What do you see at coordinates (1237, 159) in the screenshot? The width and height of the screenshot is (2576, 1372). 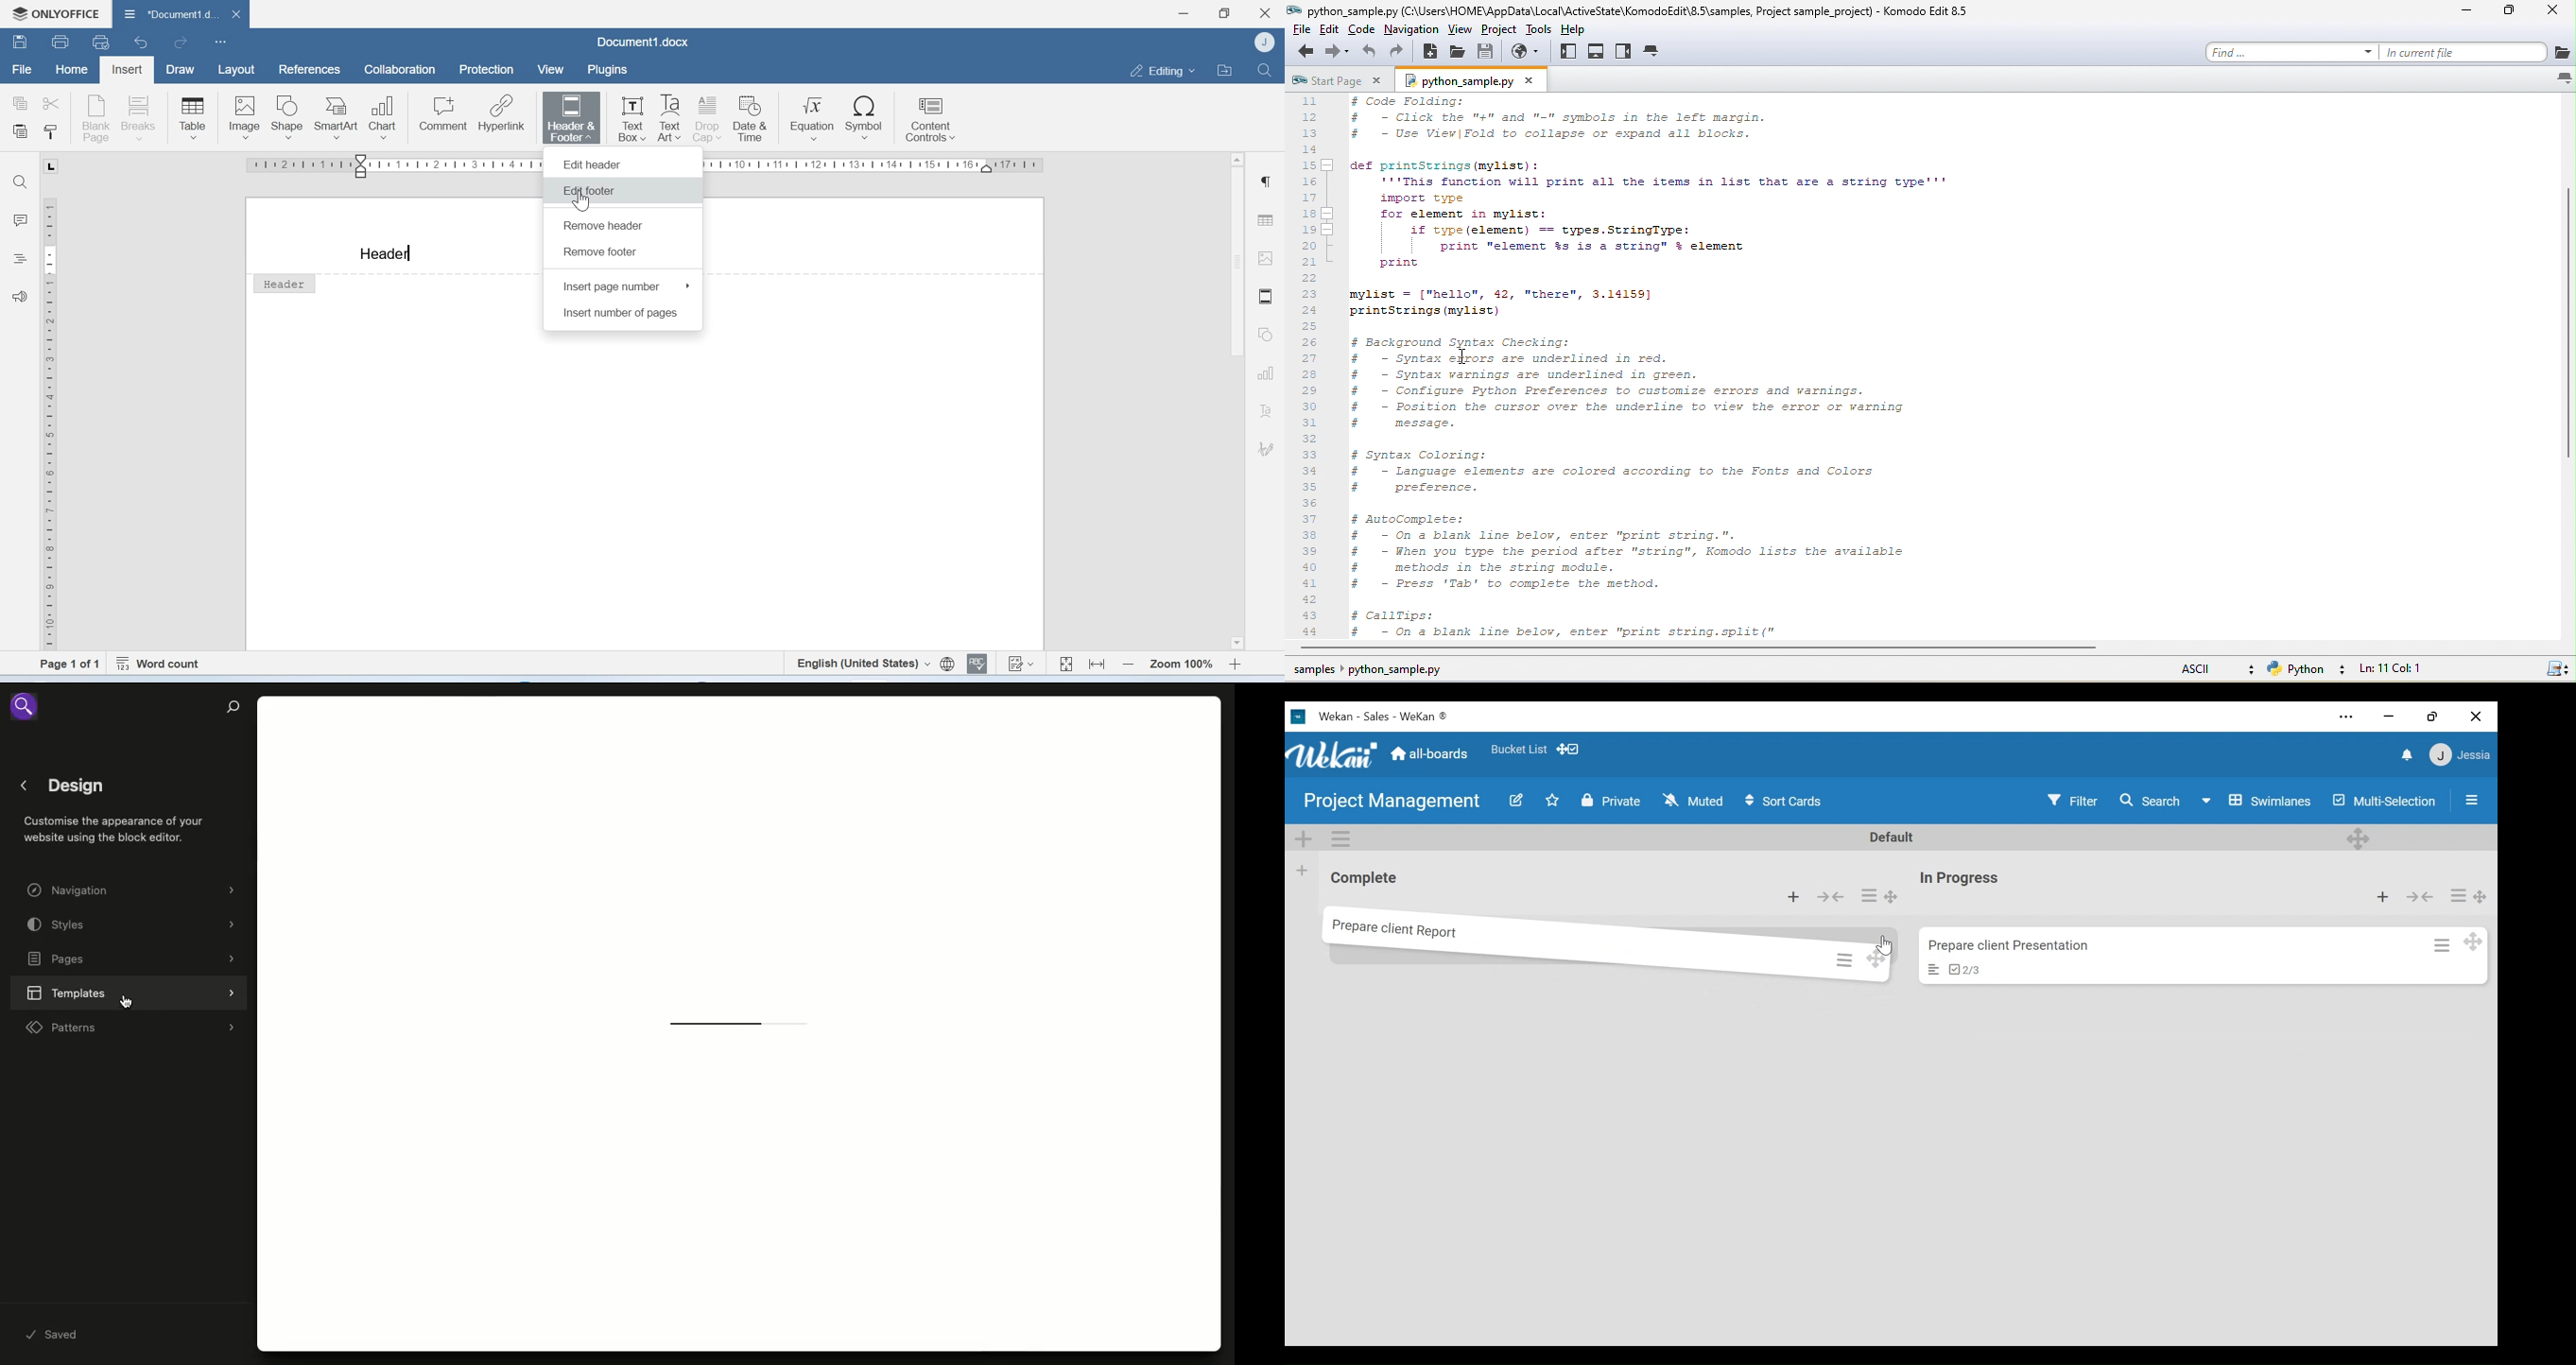 I see `Scroll up` at bounding box center [1237, 159].